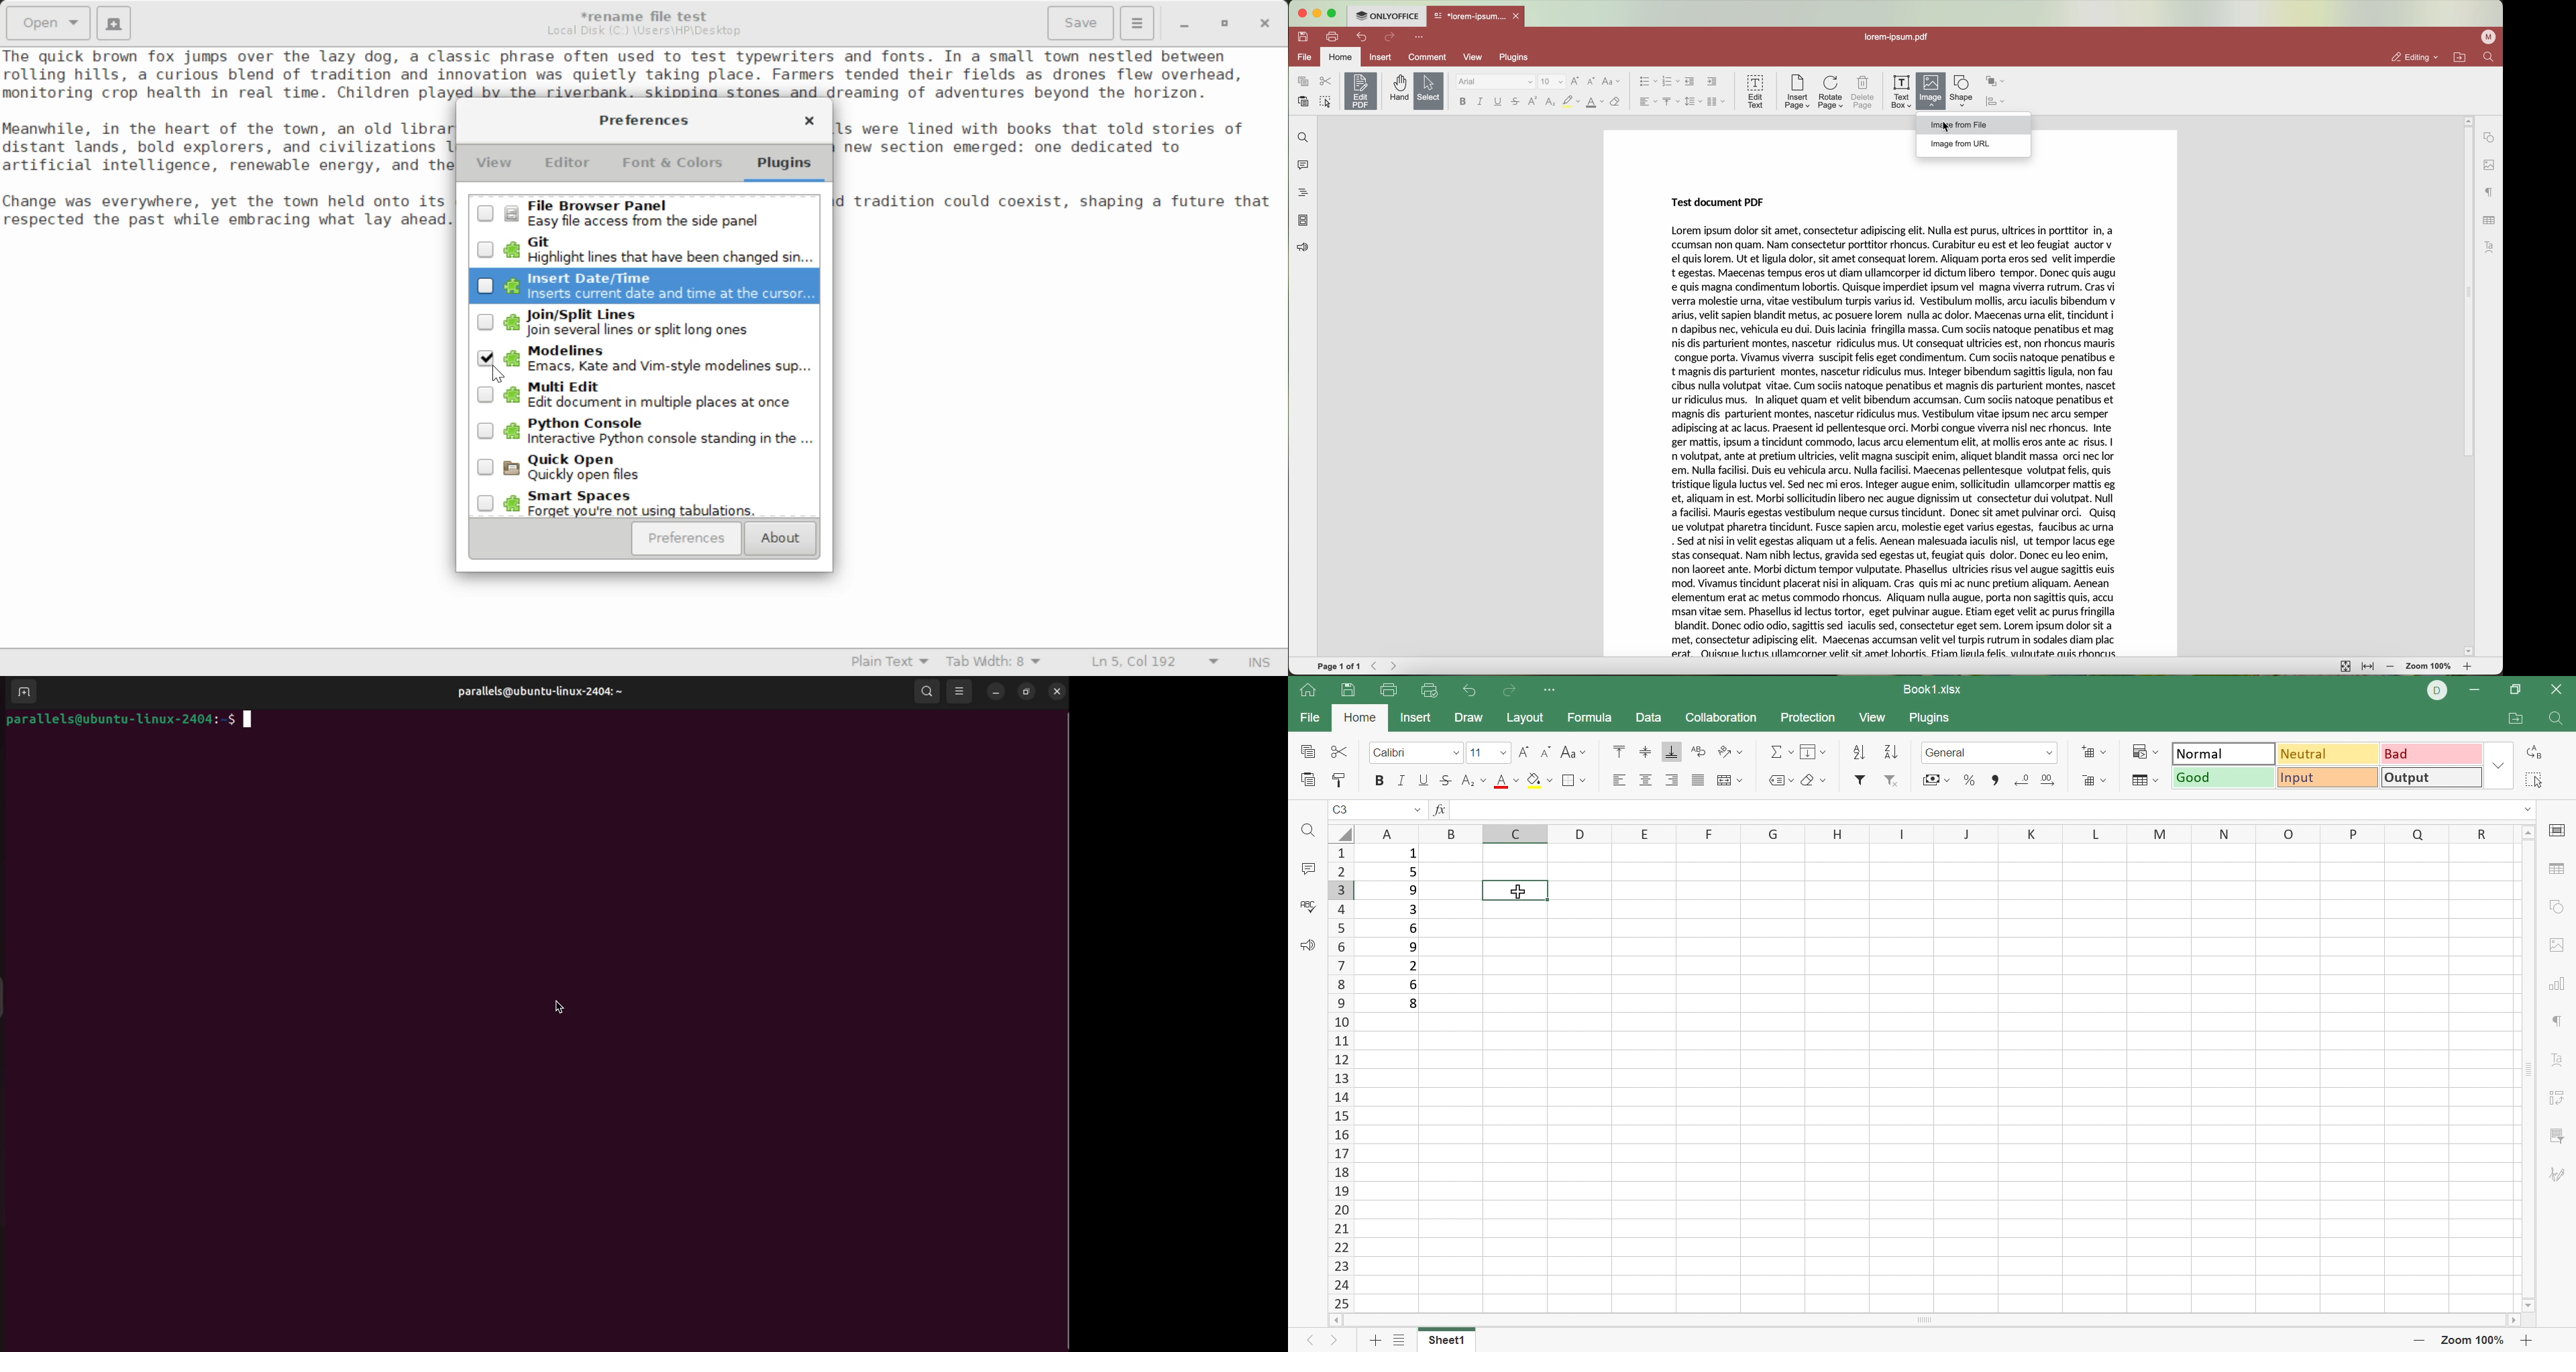 This screenshot has width=2576, height=1372. I want to click on Table settings, so click(2554, 869).